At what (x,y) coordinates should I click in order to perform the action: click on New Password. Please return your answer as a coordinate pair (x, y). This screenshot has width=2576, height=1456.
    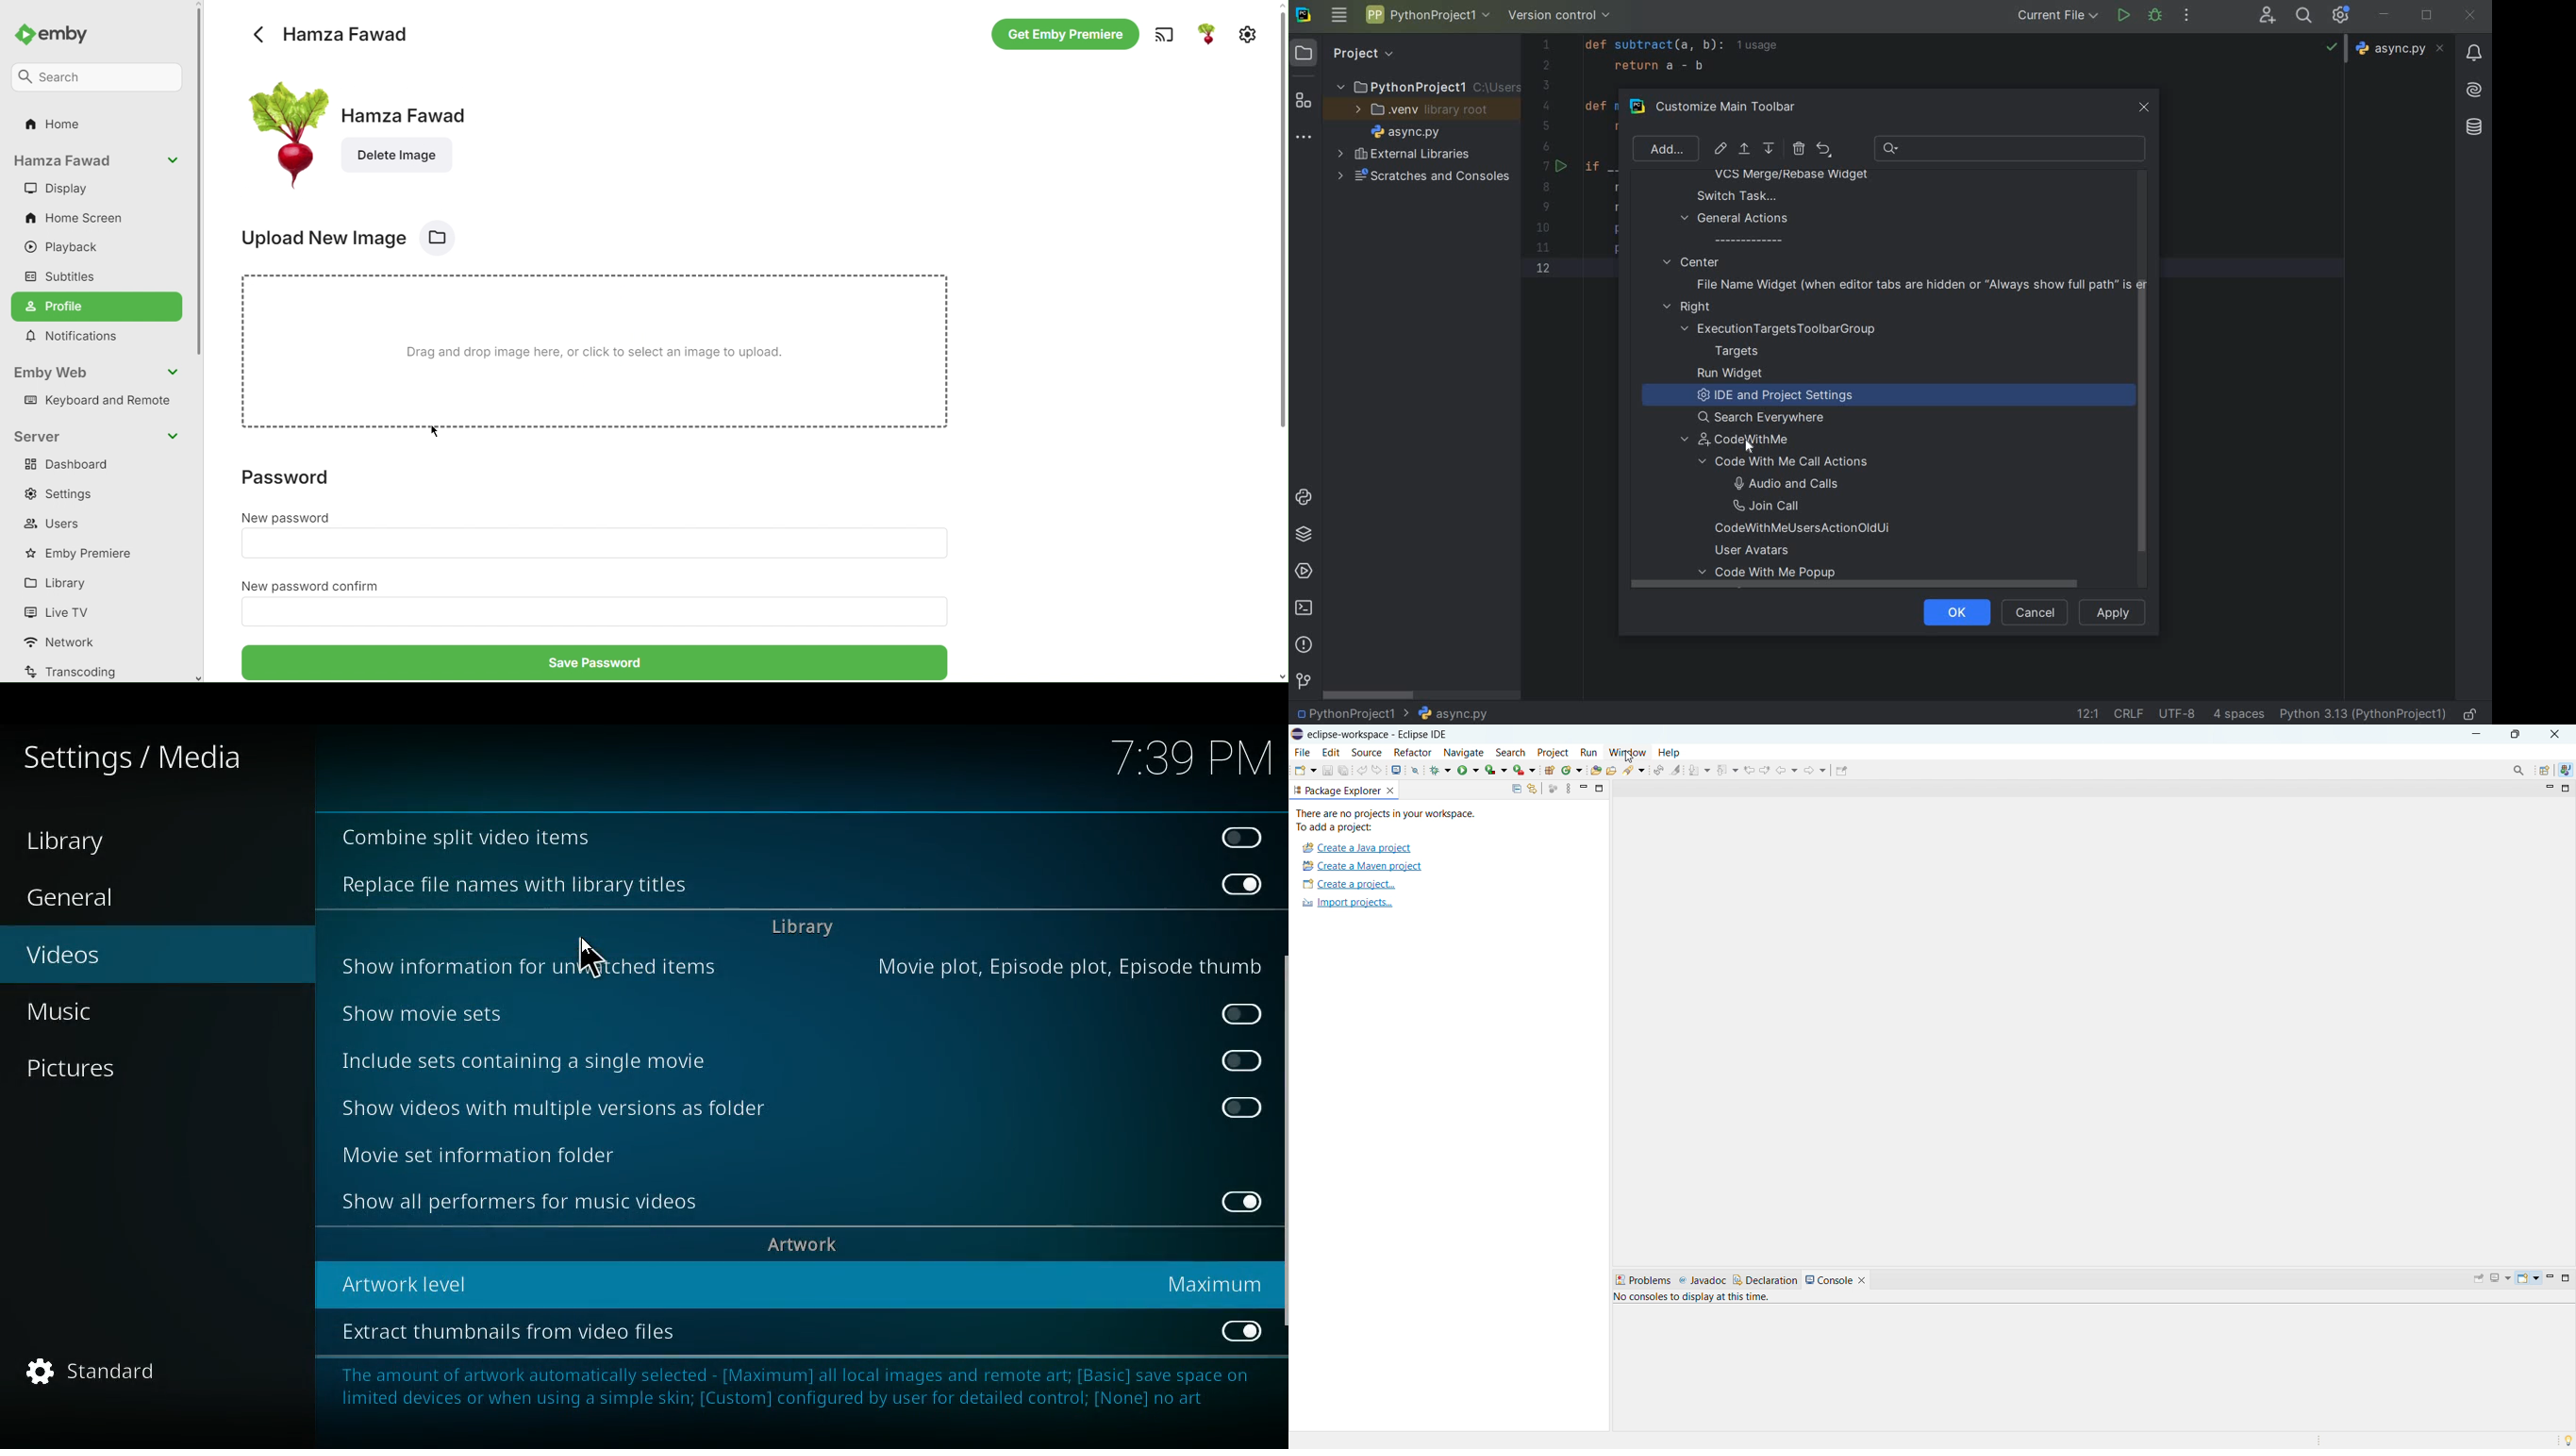
    Looking at the image, I should click on (290, 517).